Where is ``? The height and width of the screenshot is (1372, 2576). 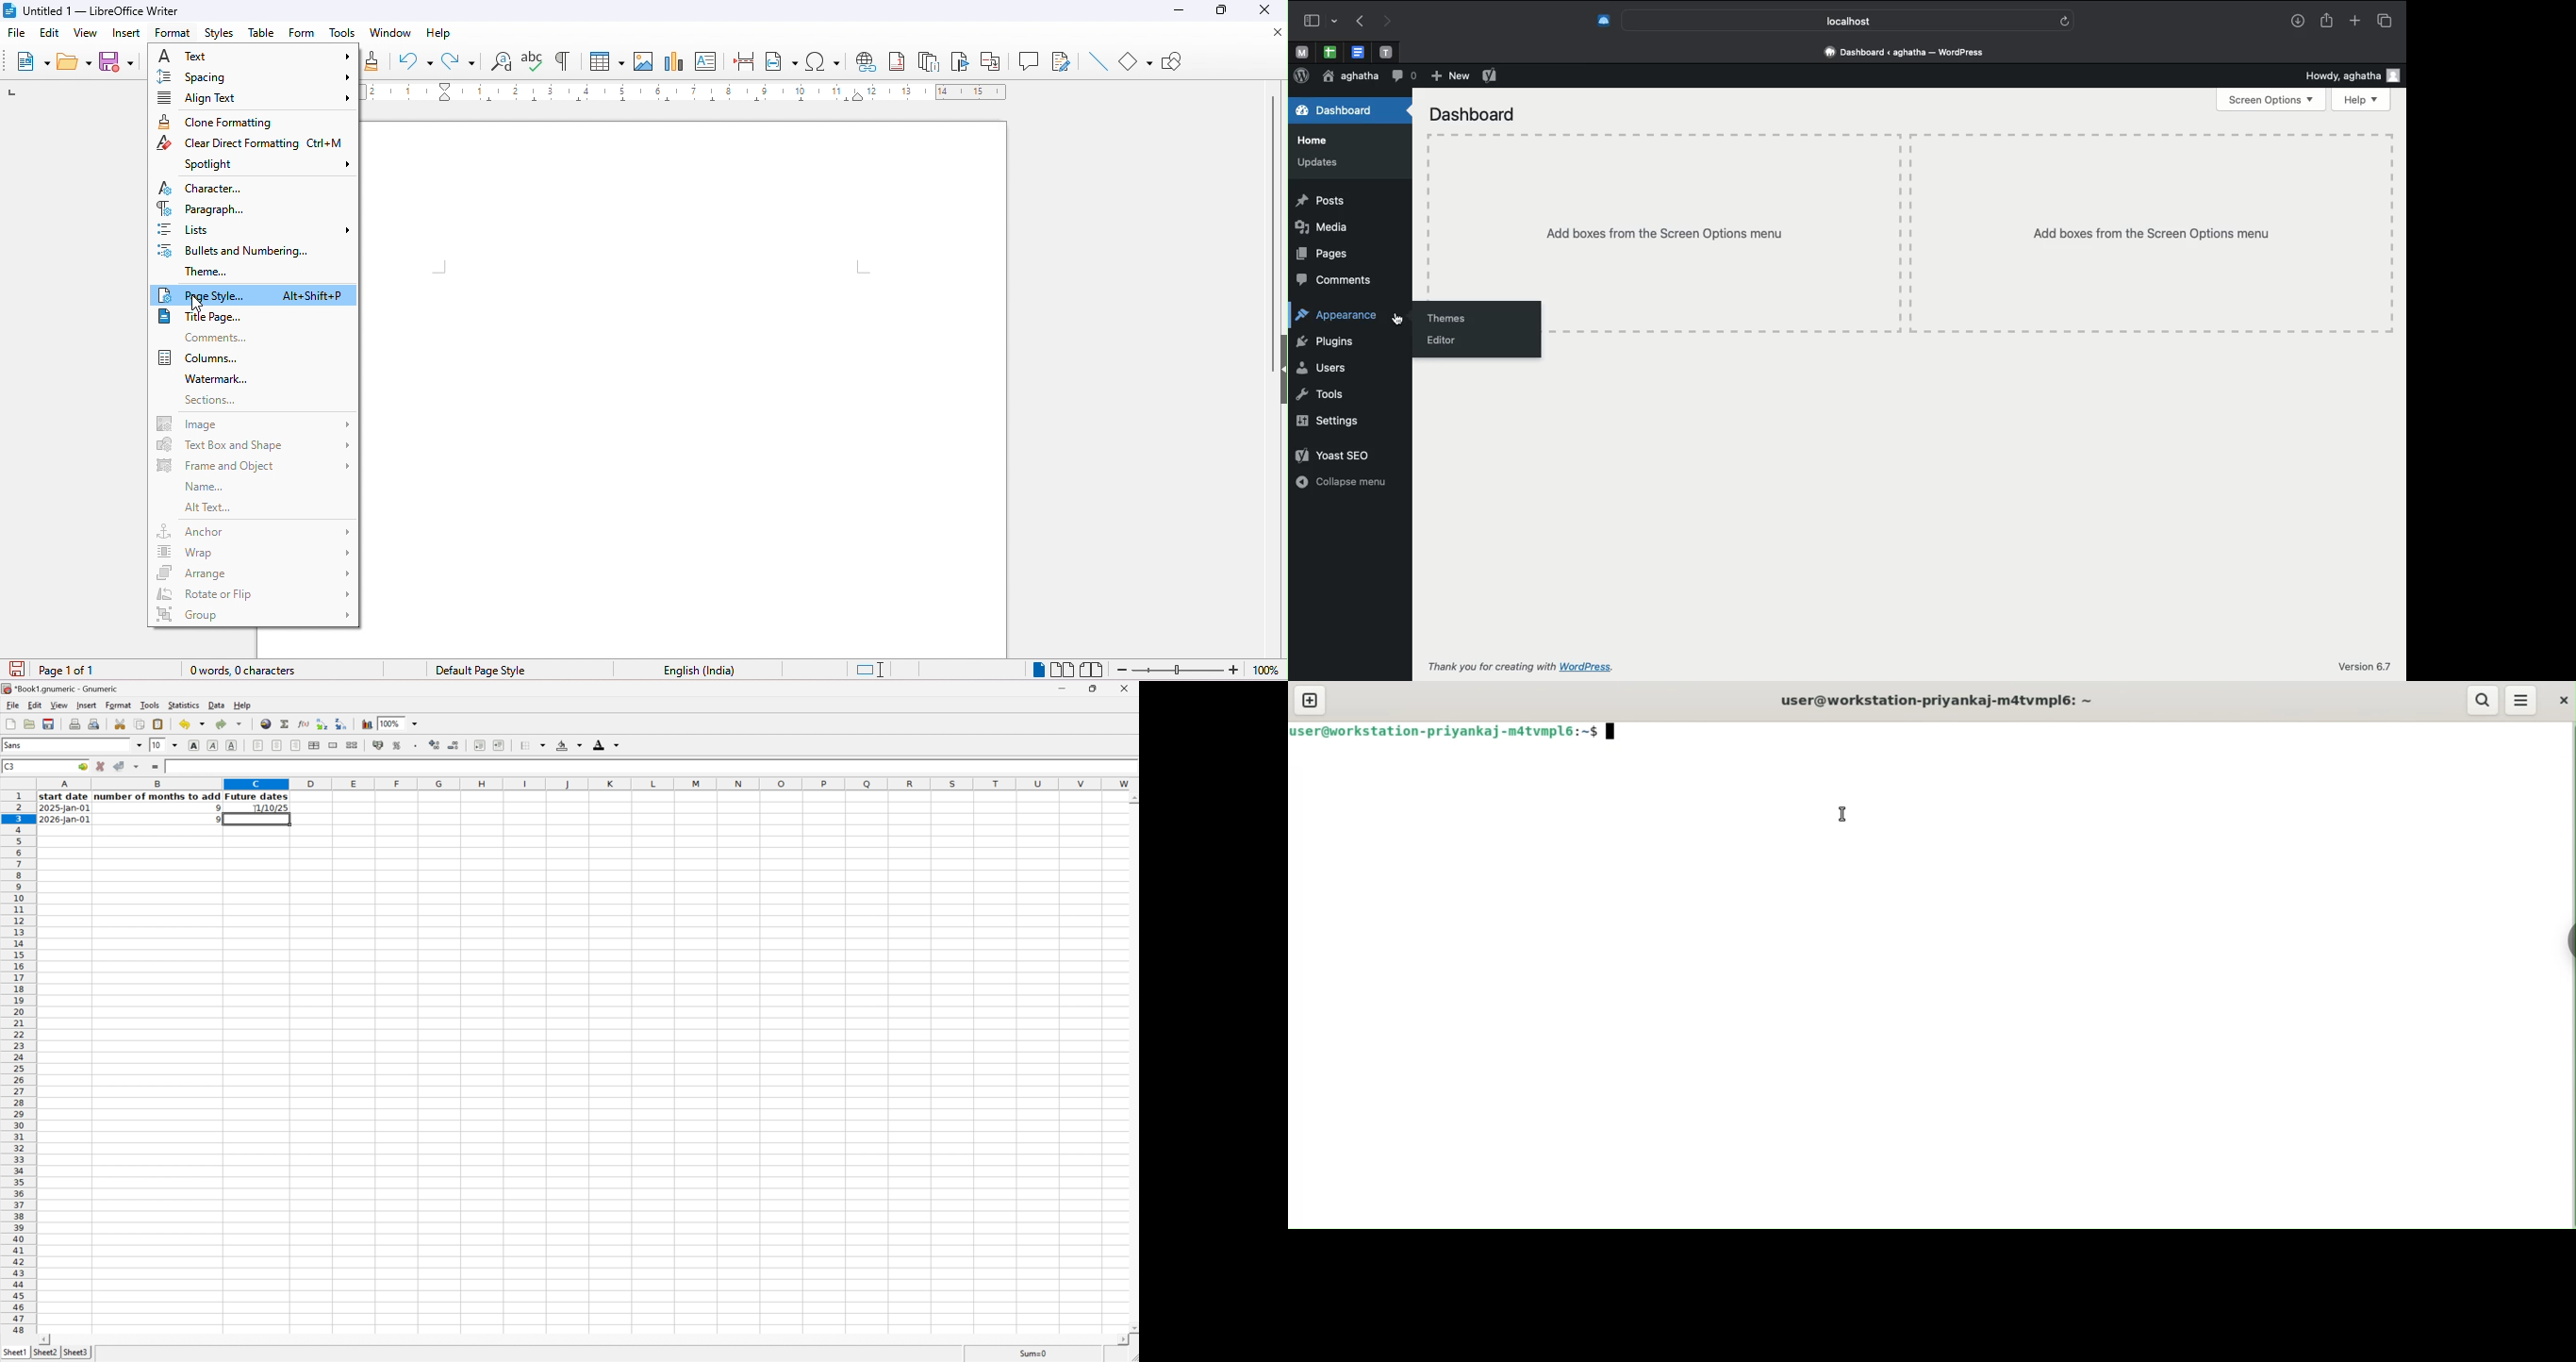  is located at coordinates (82, 32).